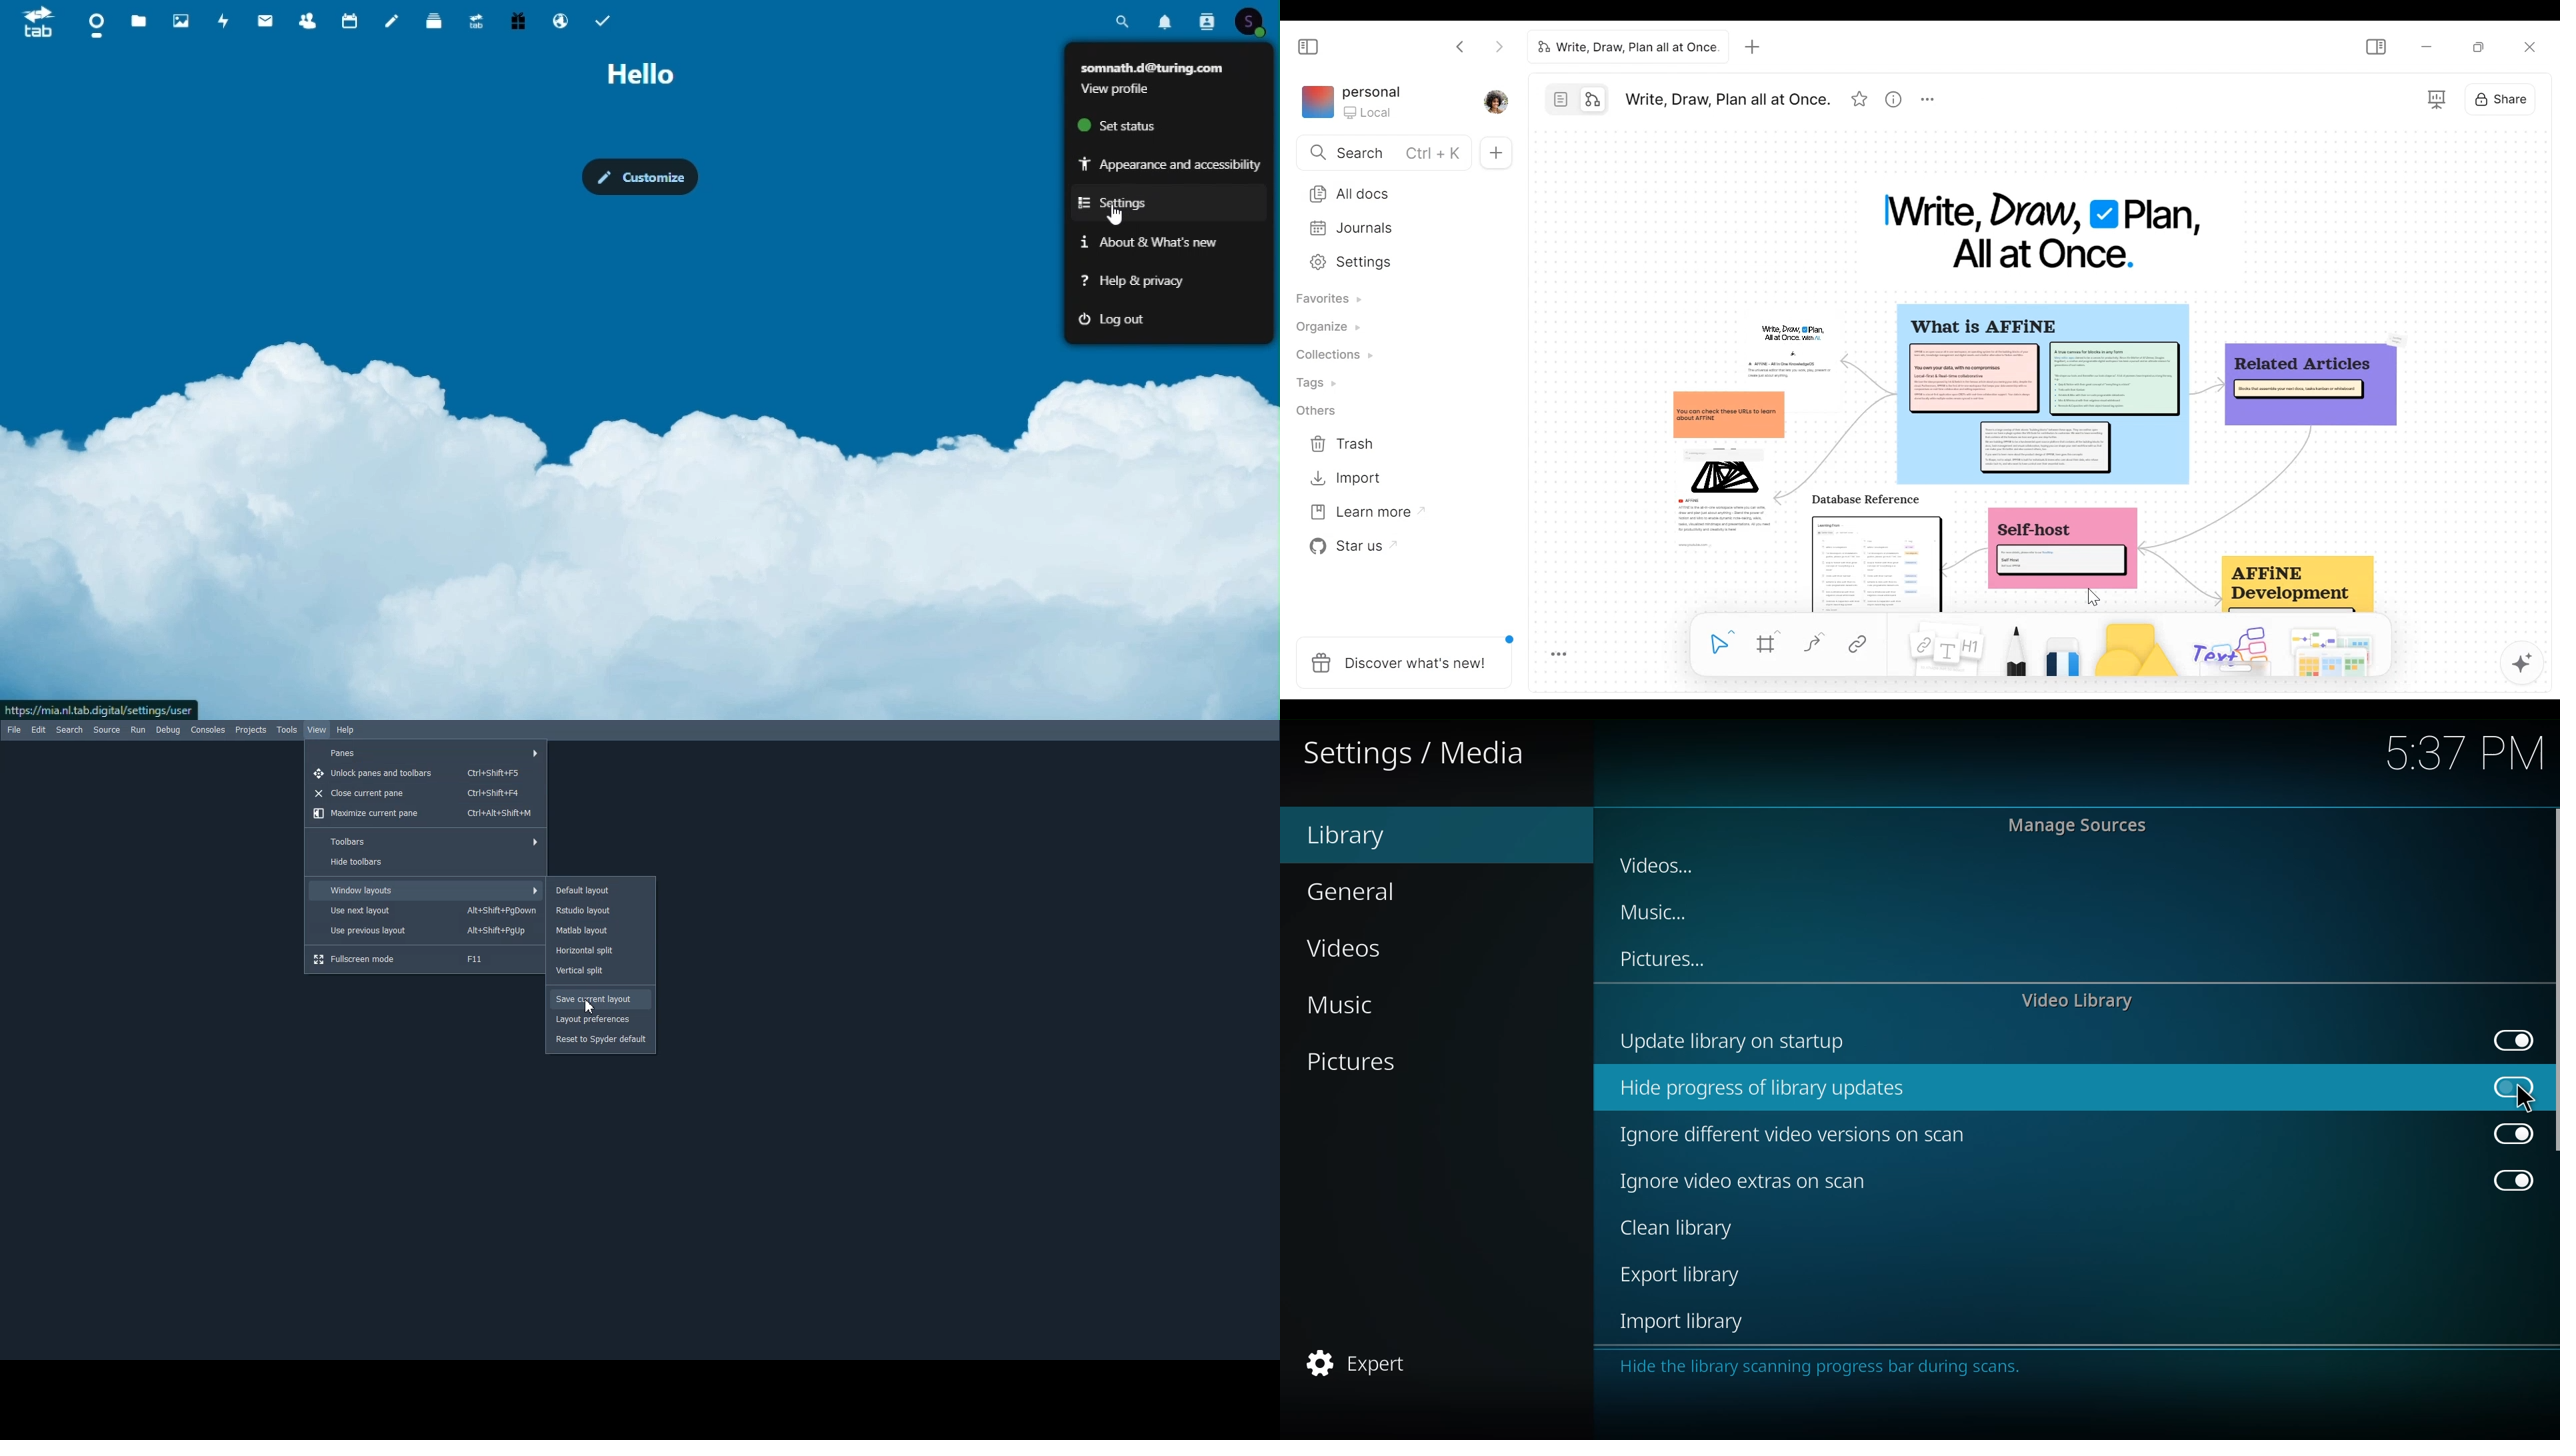 The image size is (2576, 1456). Describe the element at coordinates (1798, 1135) in the screenshot. I see `ignore different video versions on scan` at that location.